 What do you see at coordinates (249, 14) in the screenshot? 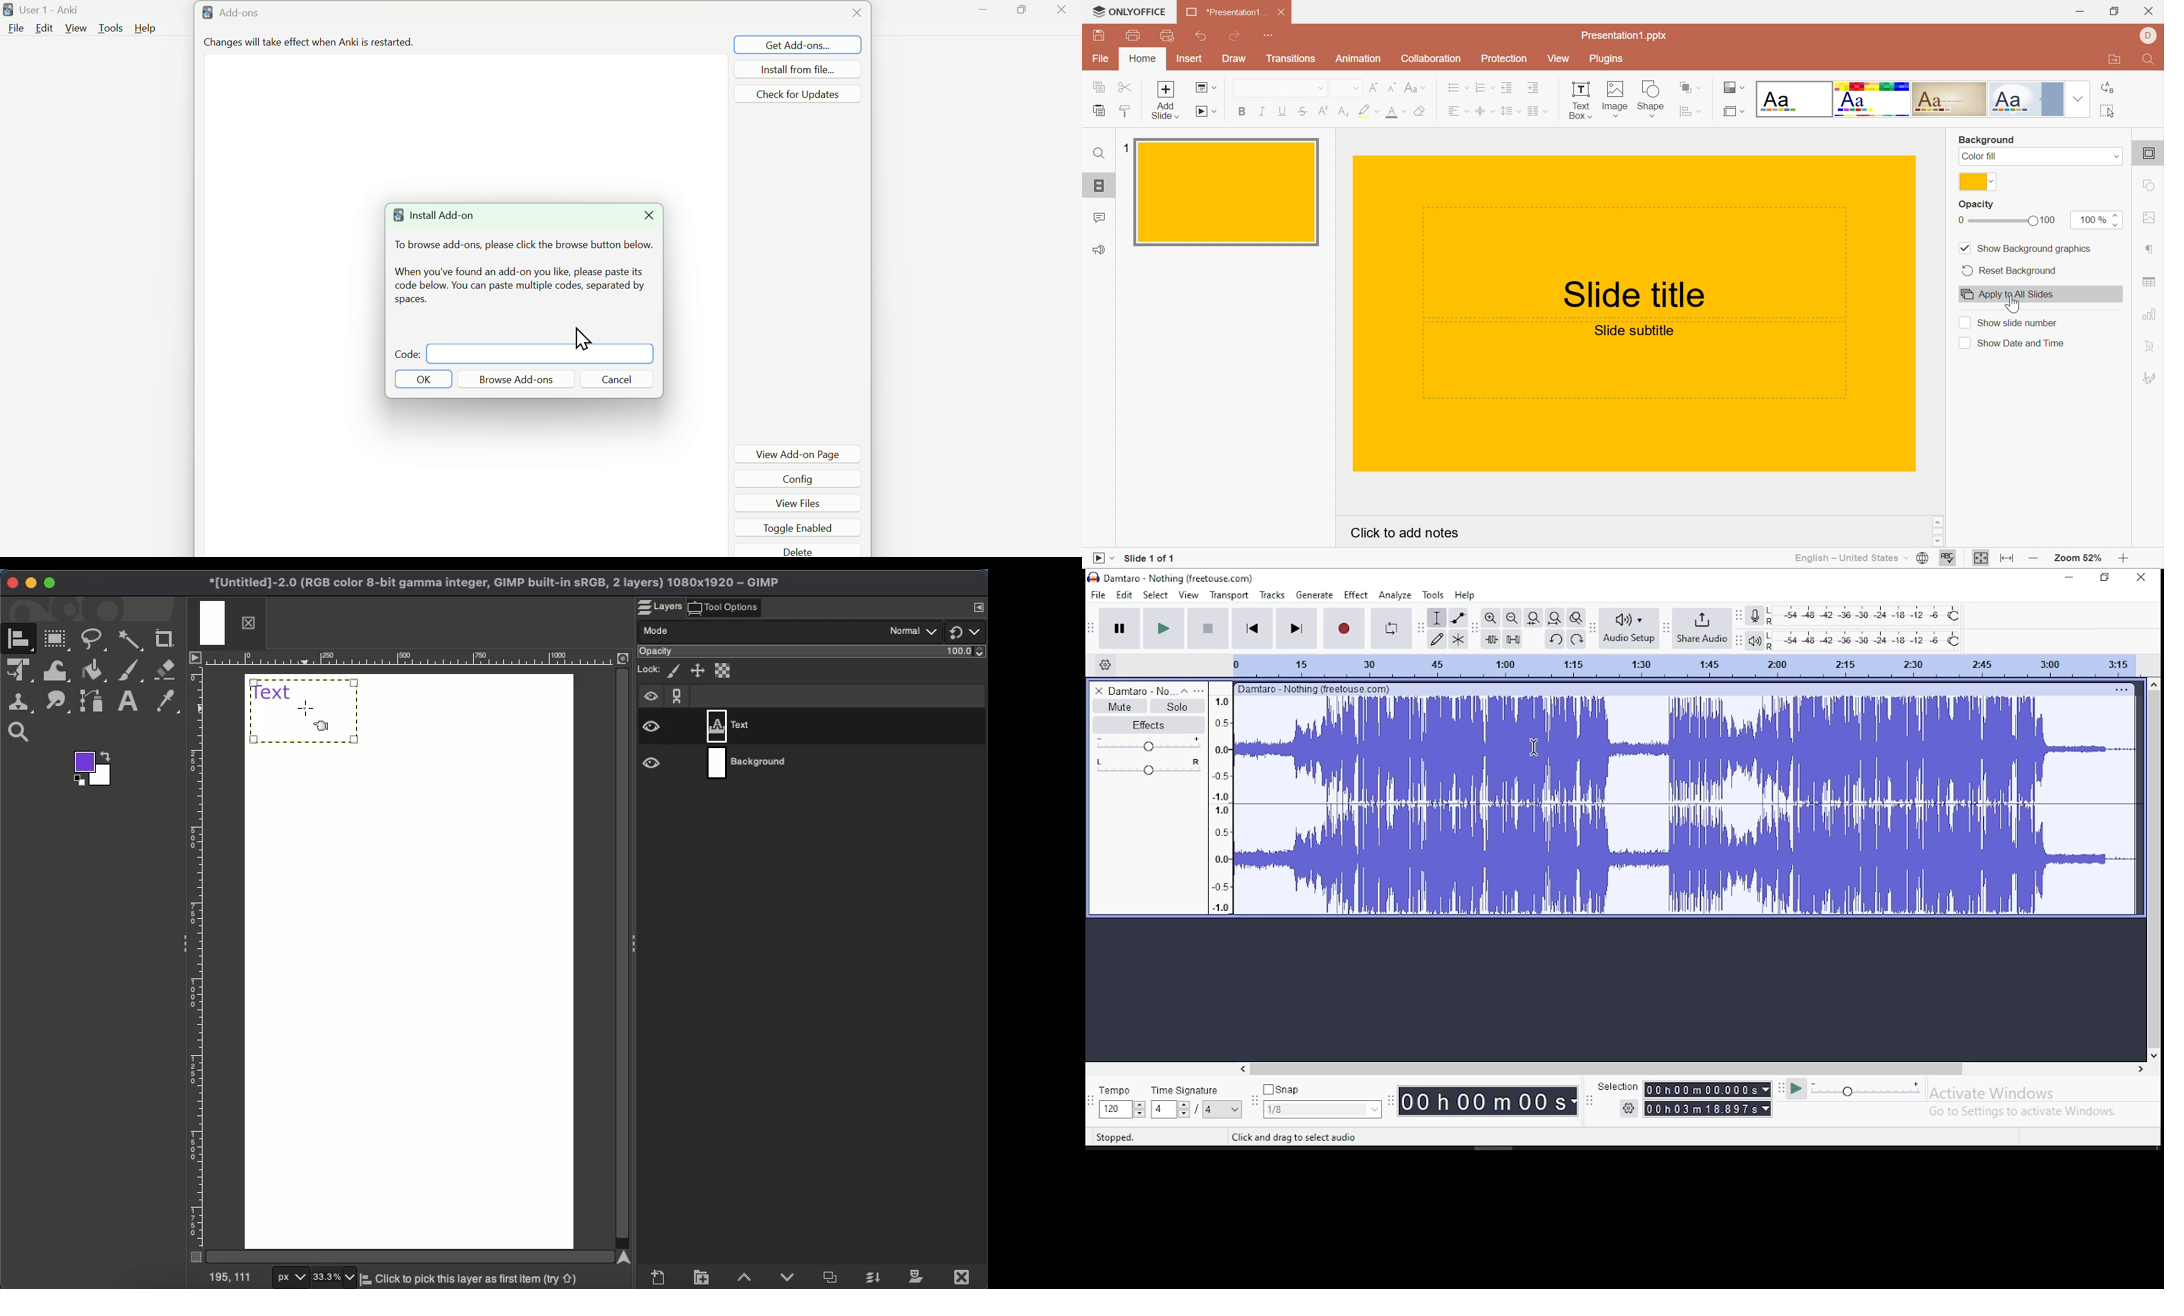
I see `& Add-ons` at bounding box center [249, 14].